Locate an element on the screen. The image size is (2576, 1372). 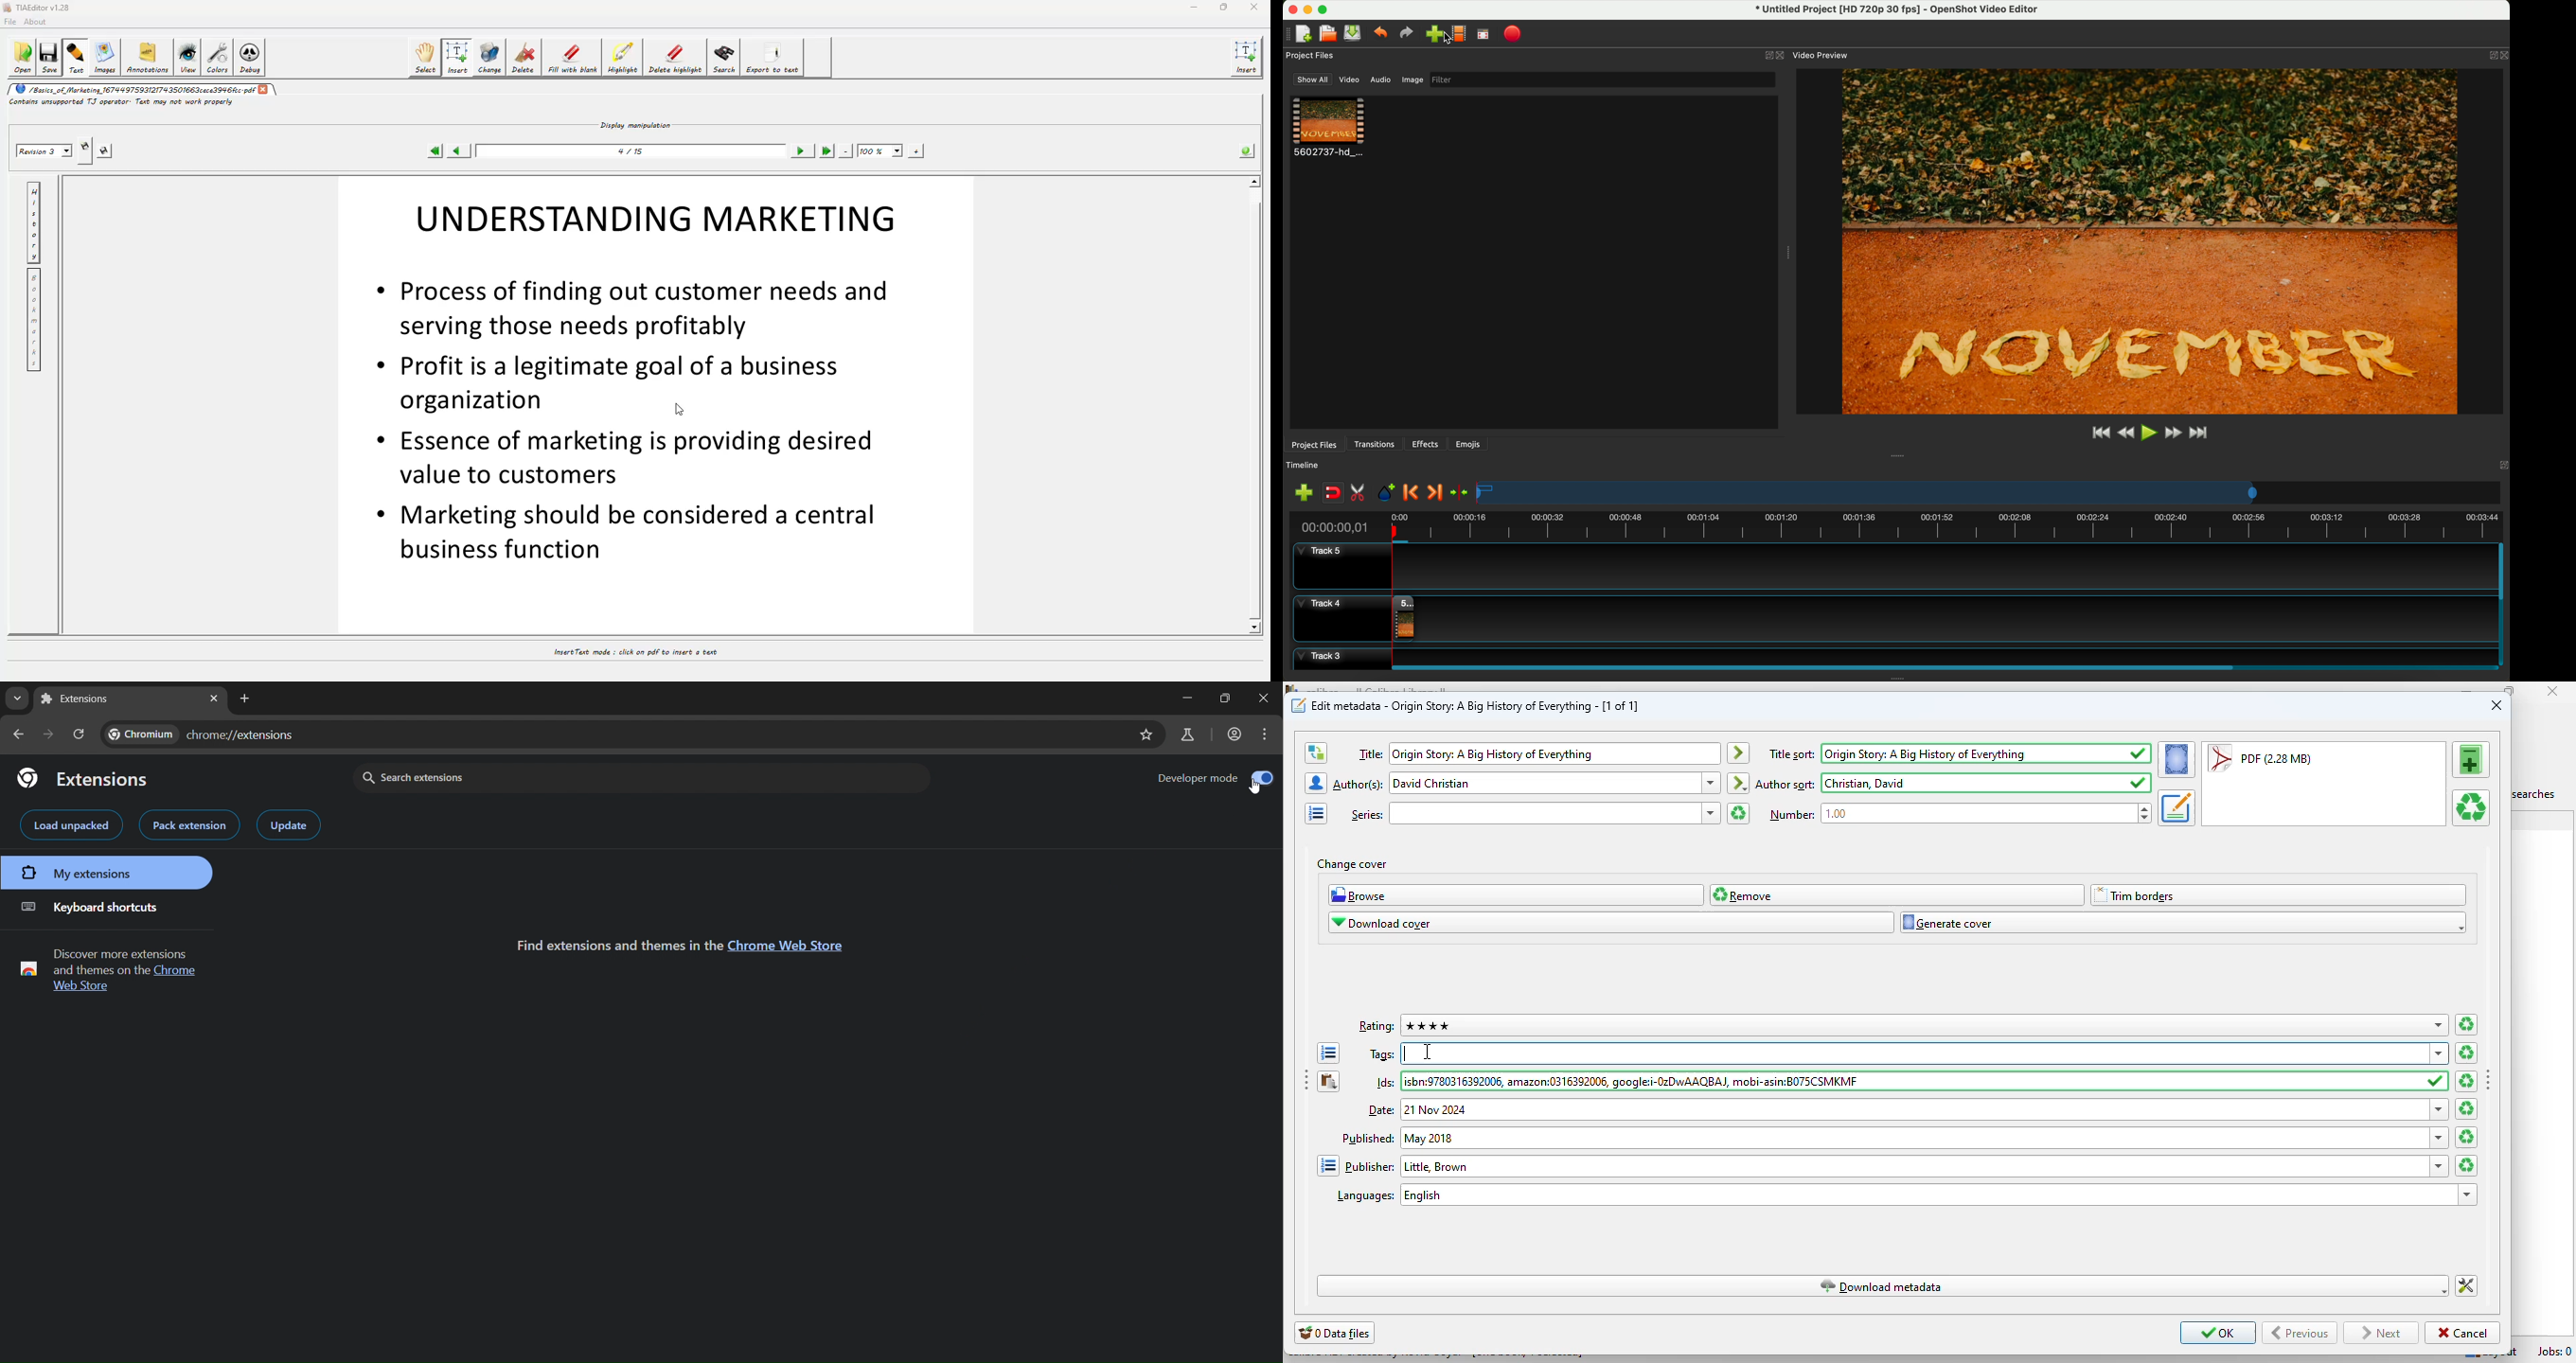
text is located at coordinates (1370, 1165).